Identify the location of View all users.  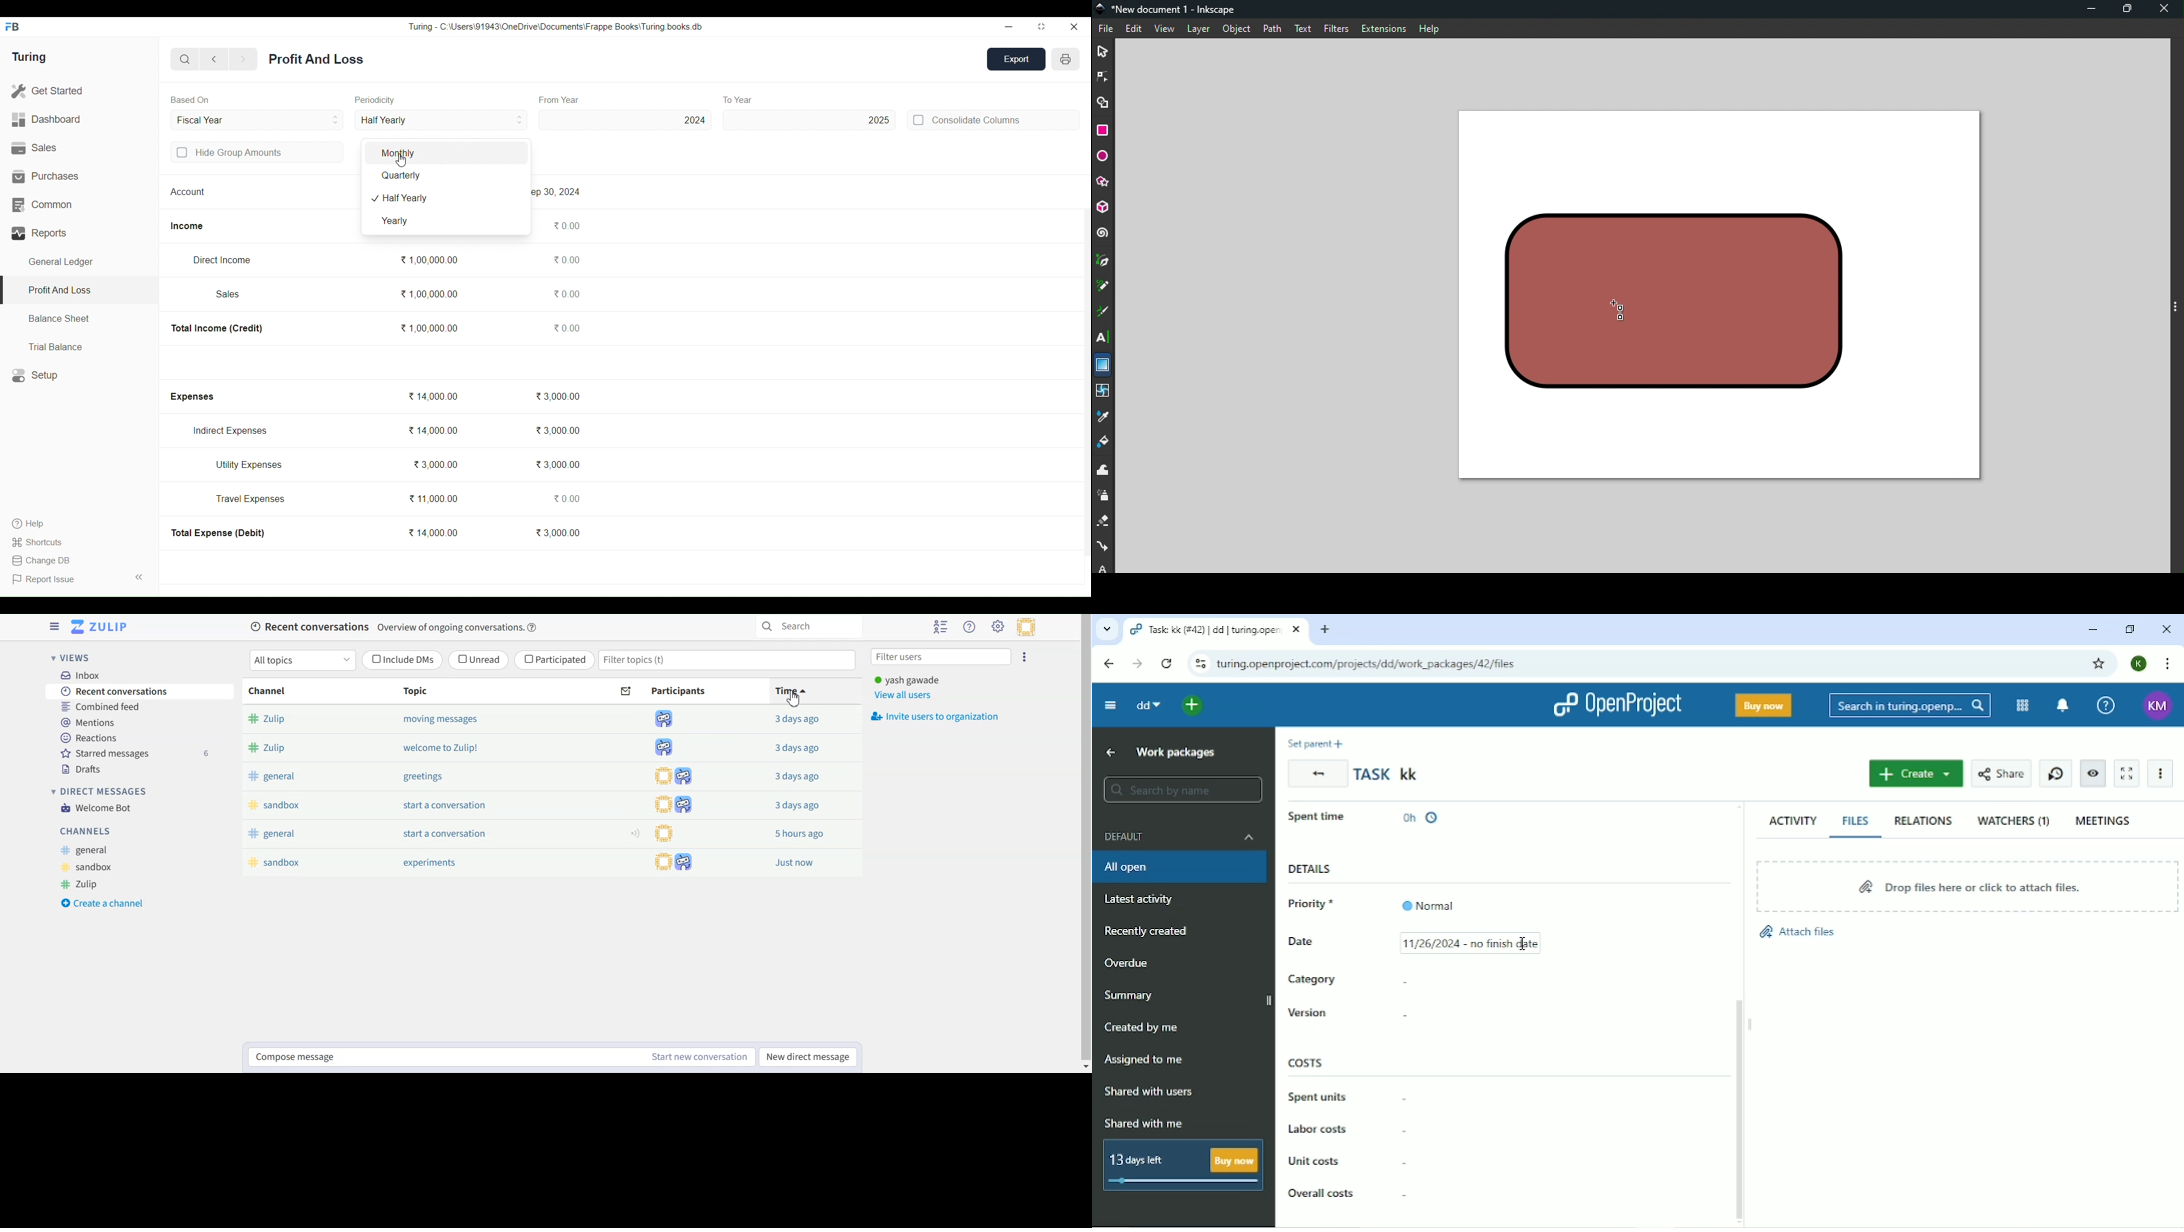
(903, 695).